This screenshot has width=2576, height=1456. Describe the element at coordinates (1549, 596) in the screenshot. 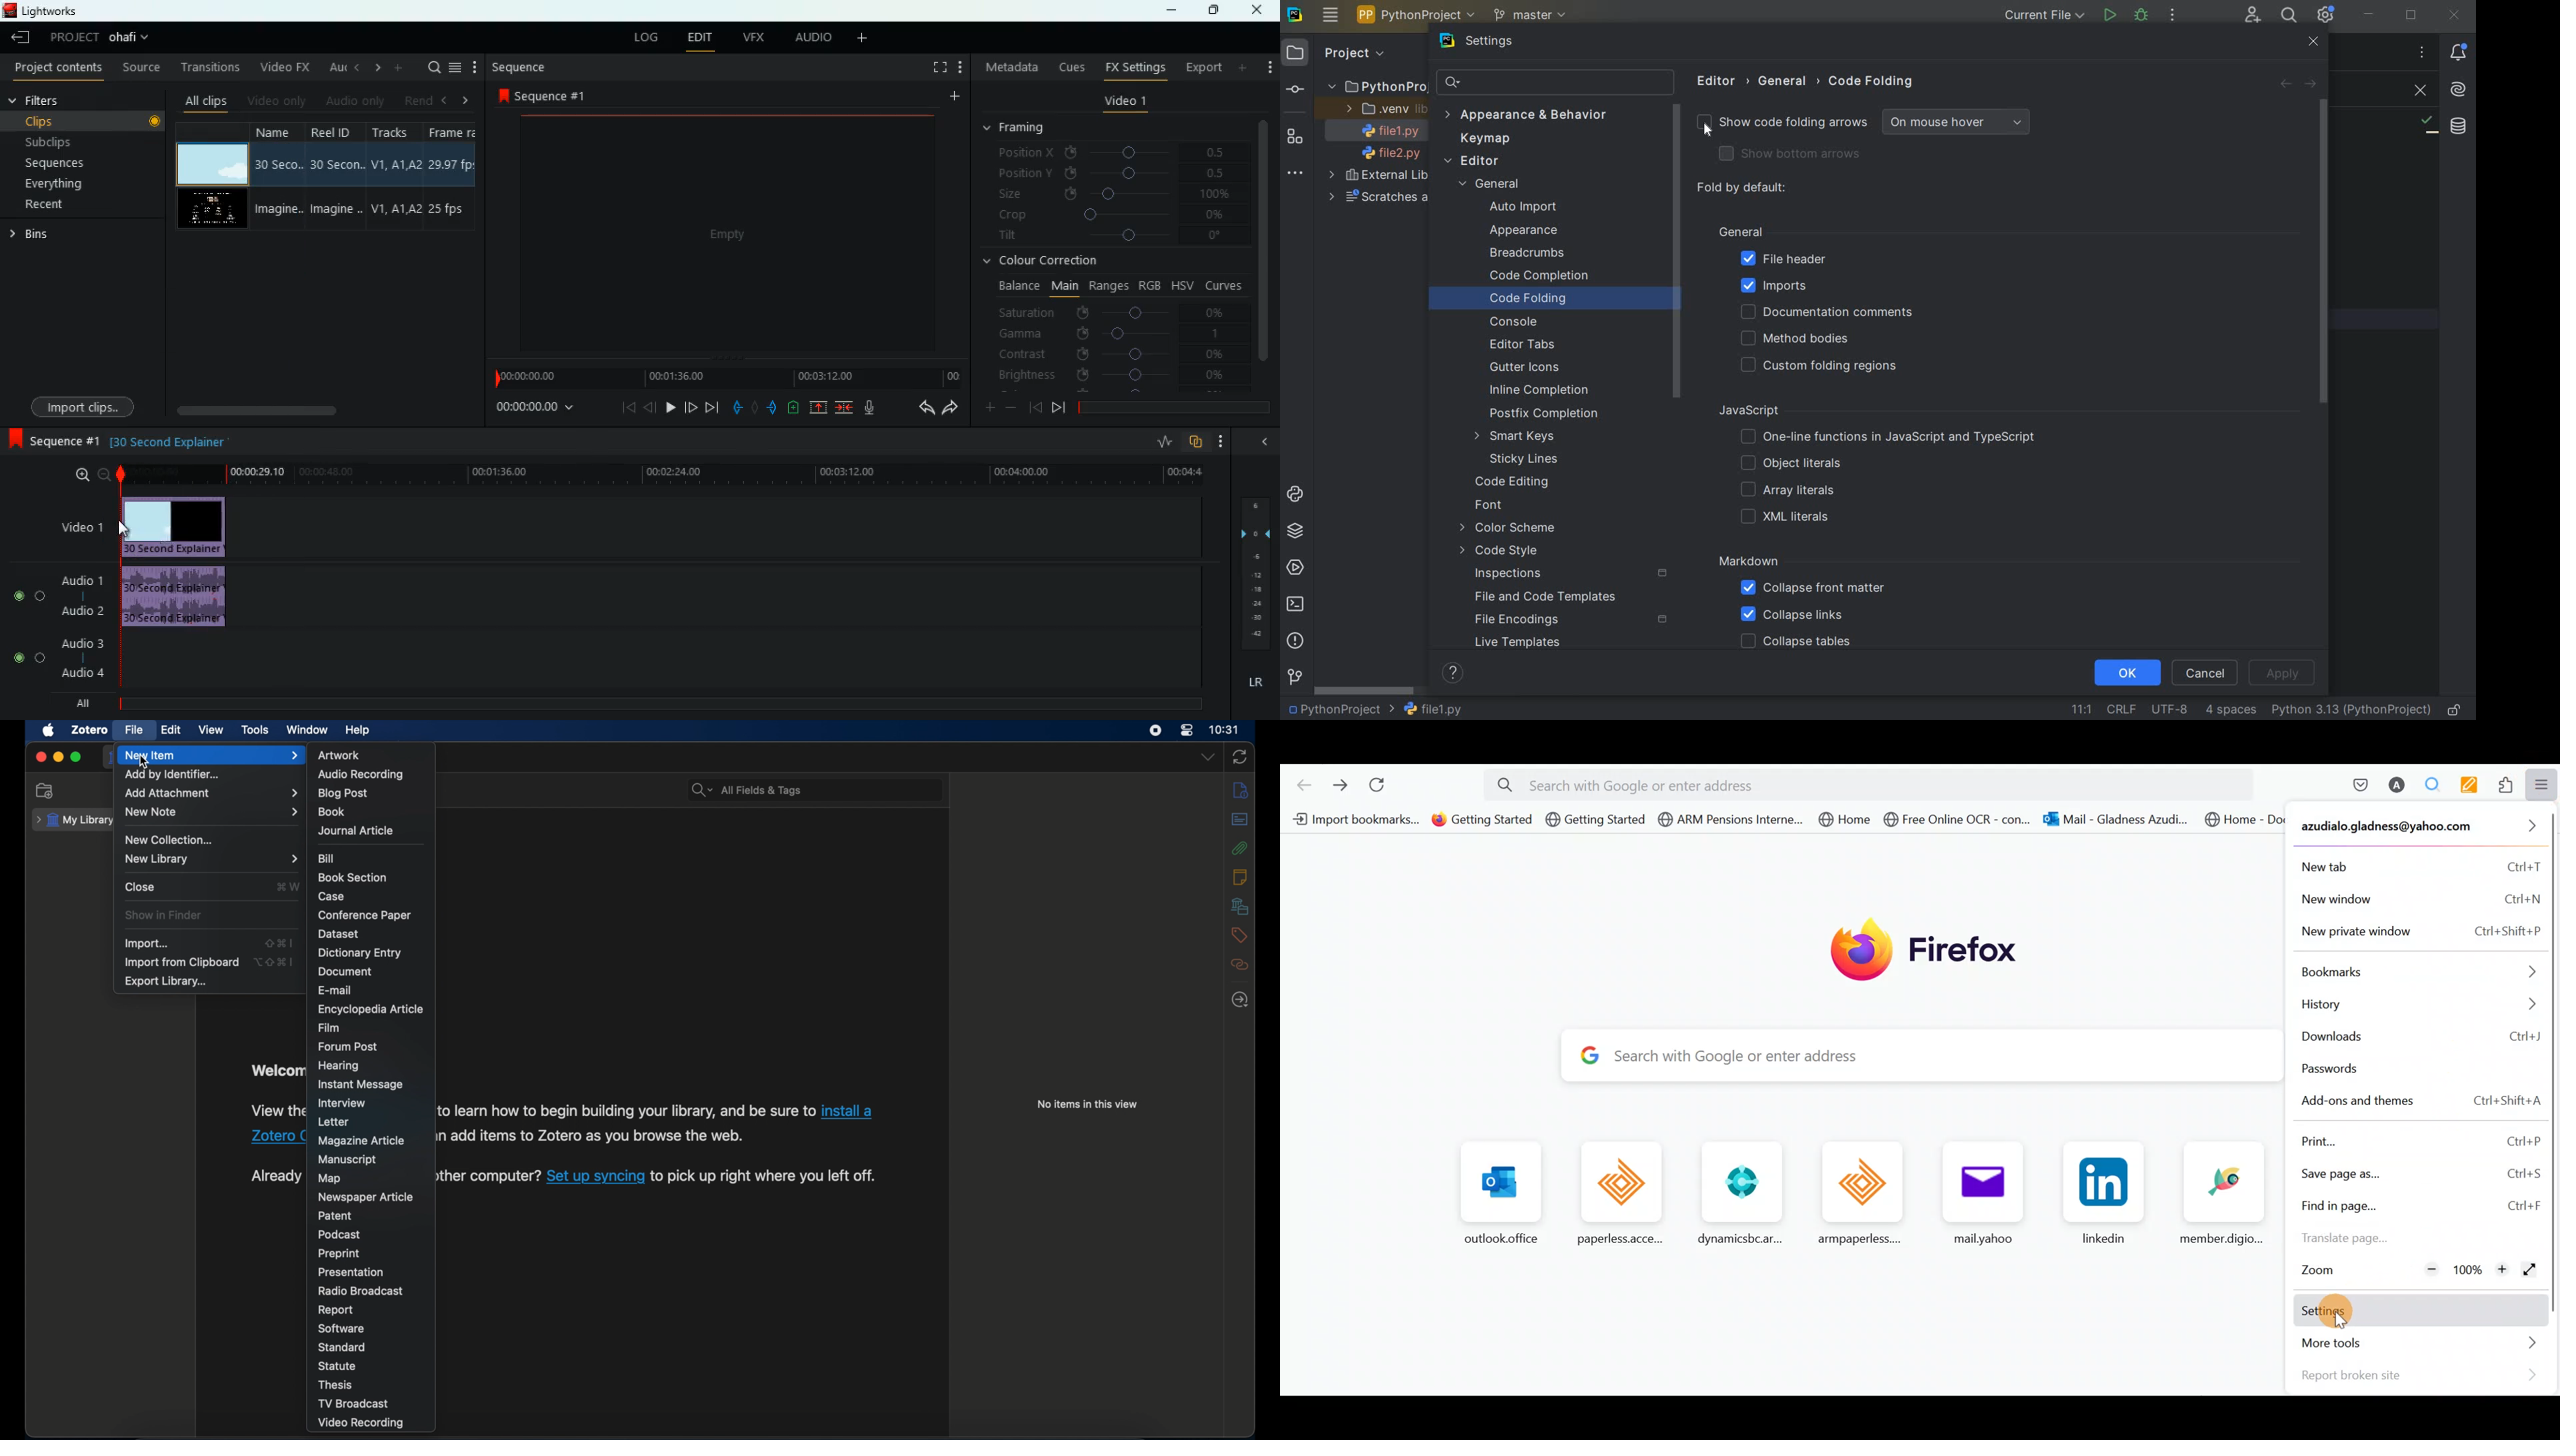

I see `FILE AND CODE TEMPLATES` at that location.